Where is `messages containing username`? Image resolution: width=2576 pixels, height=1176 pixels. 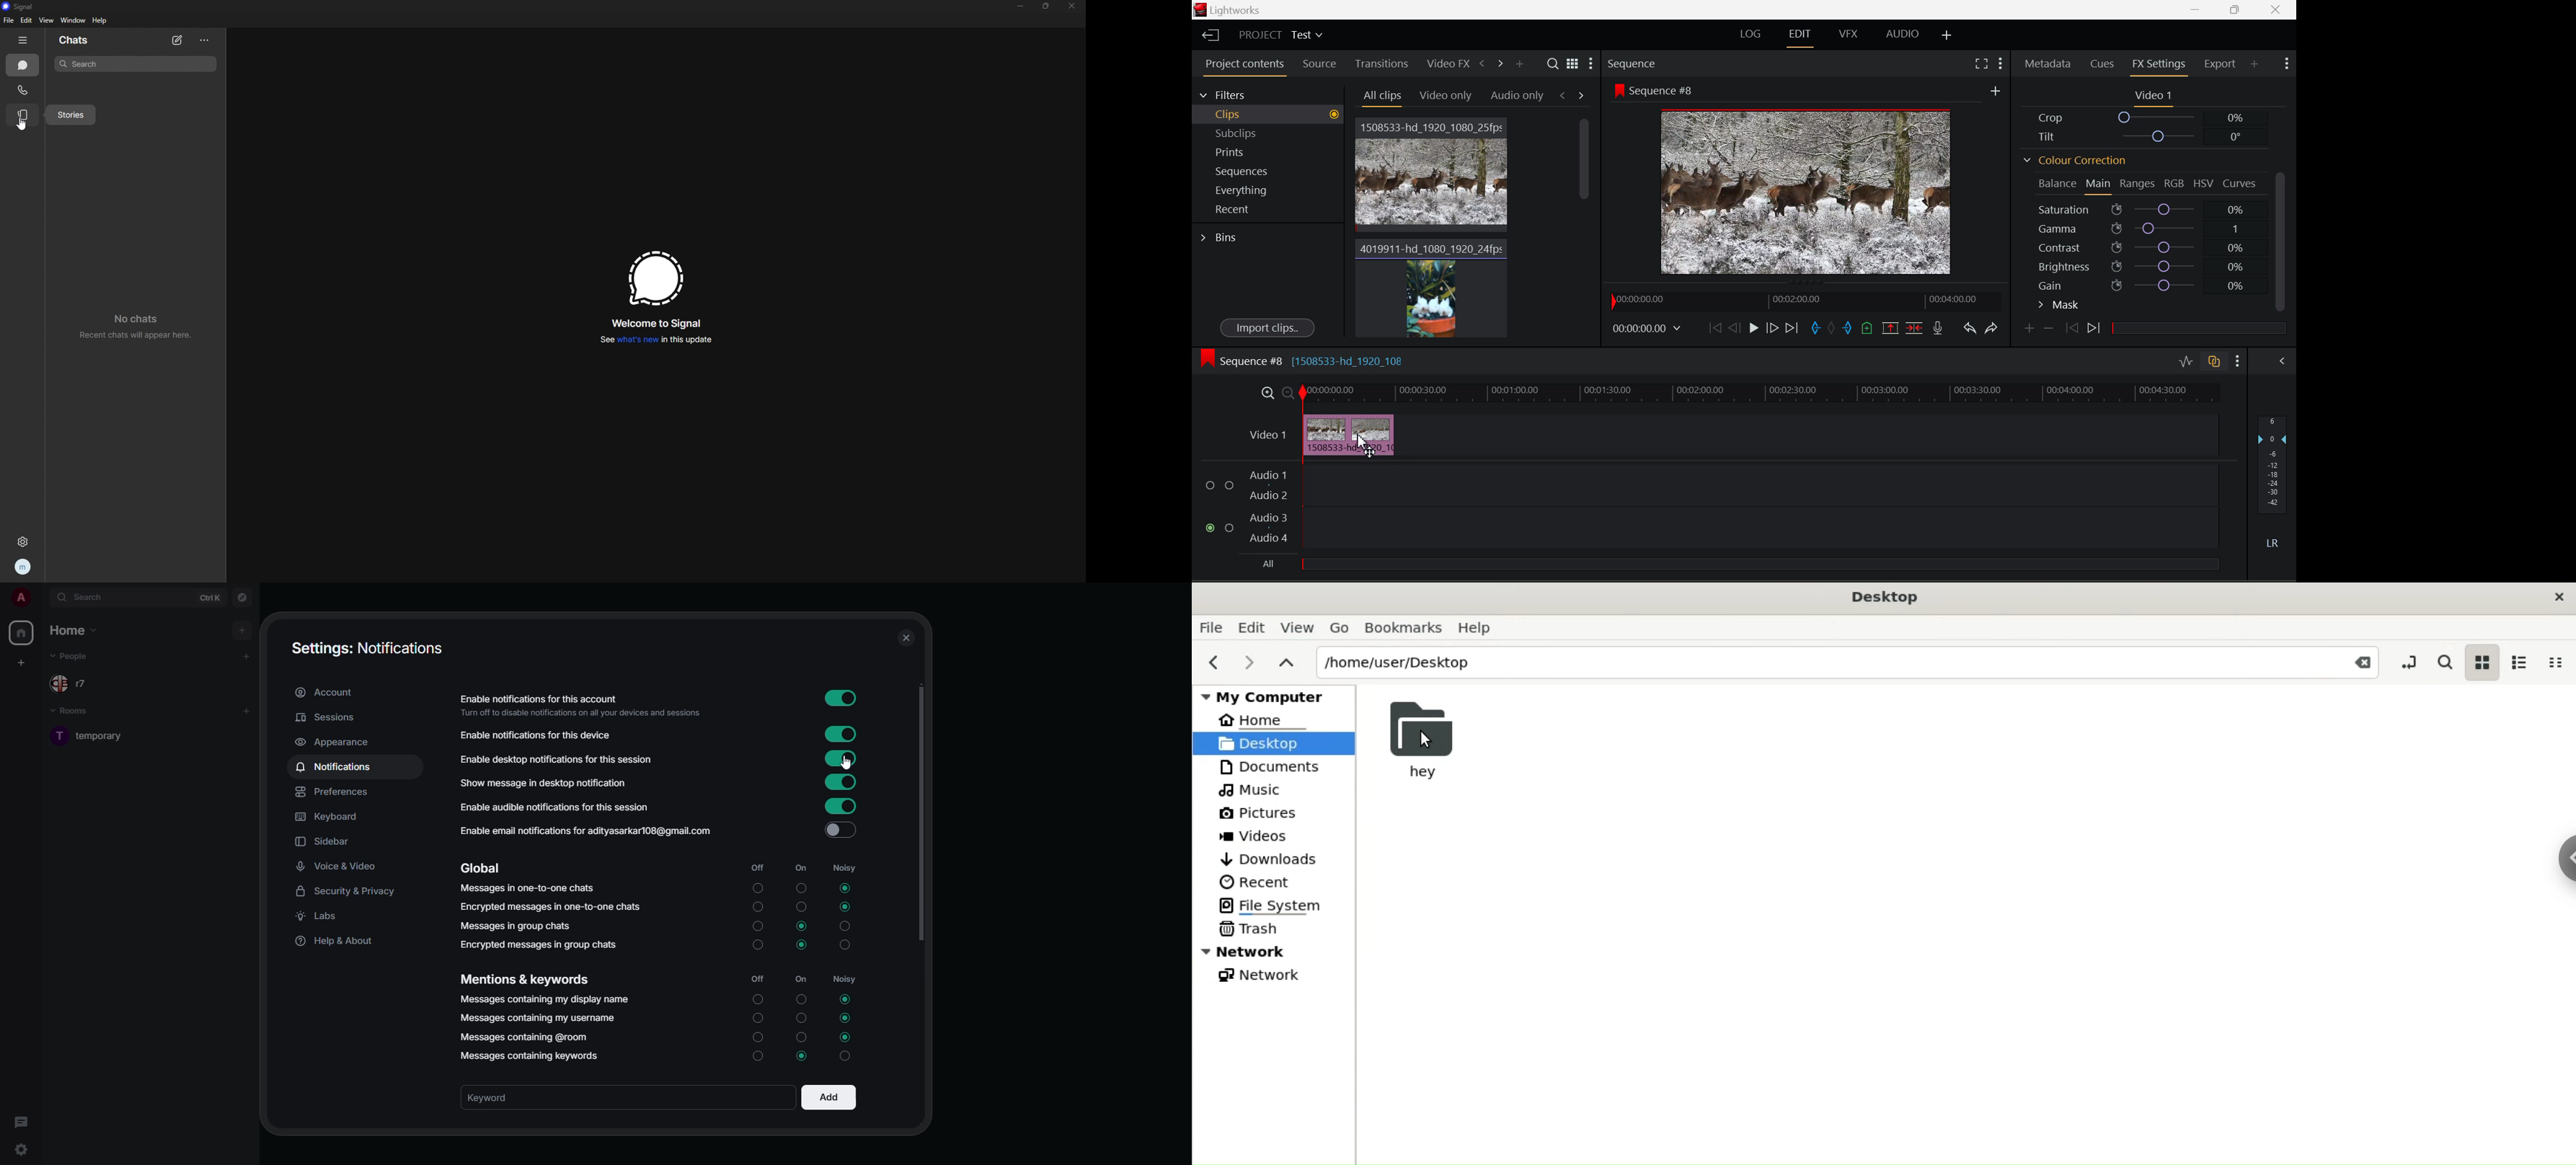
messages containing username is located at coordinates (537, 1017).